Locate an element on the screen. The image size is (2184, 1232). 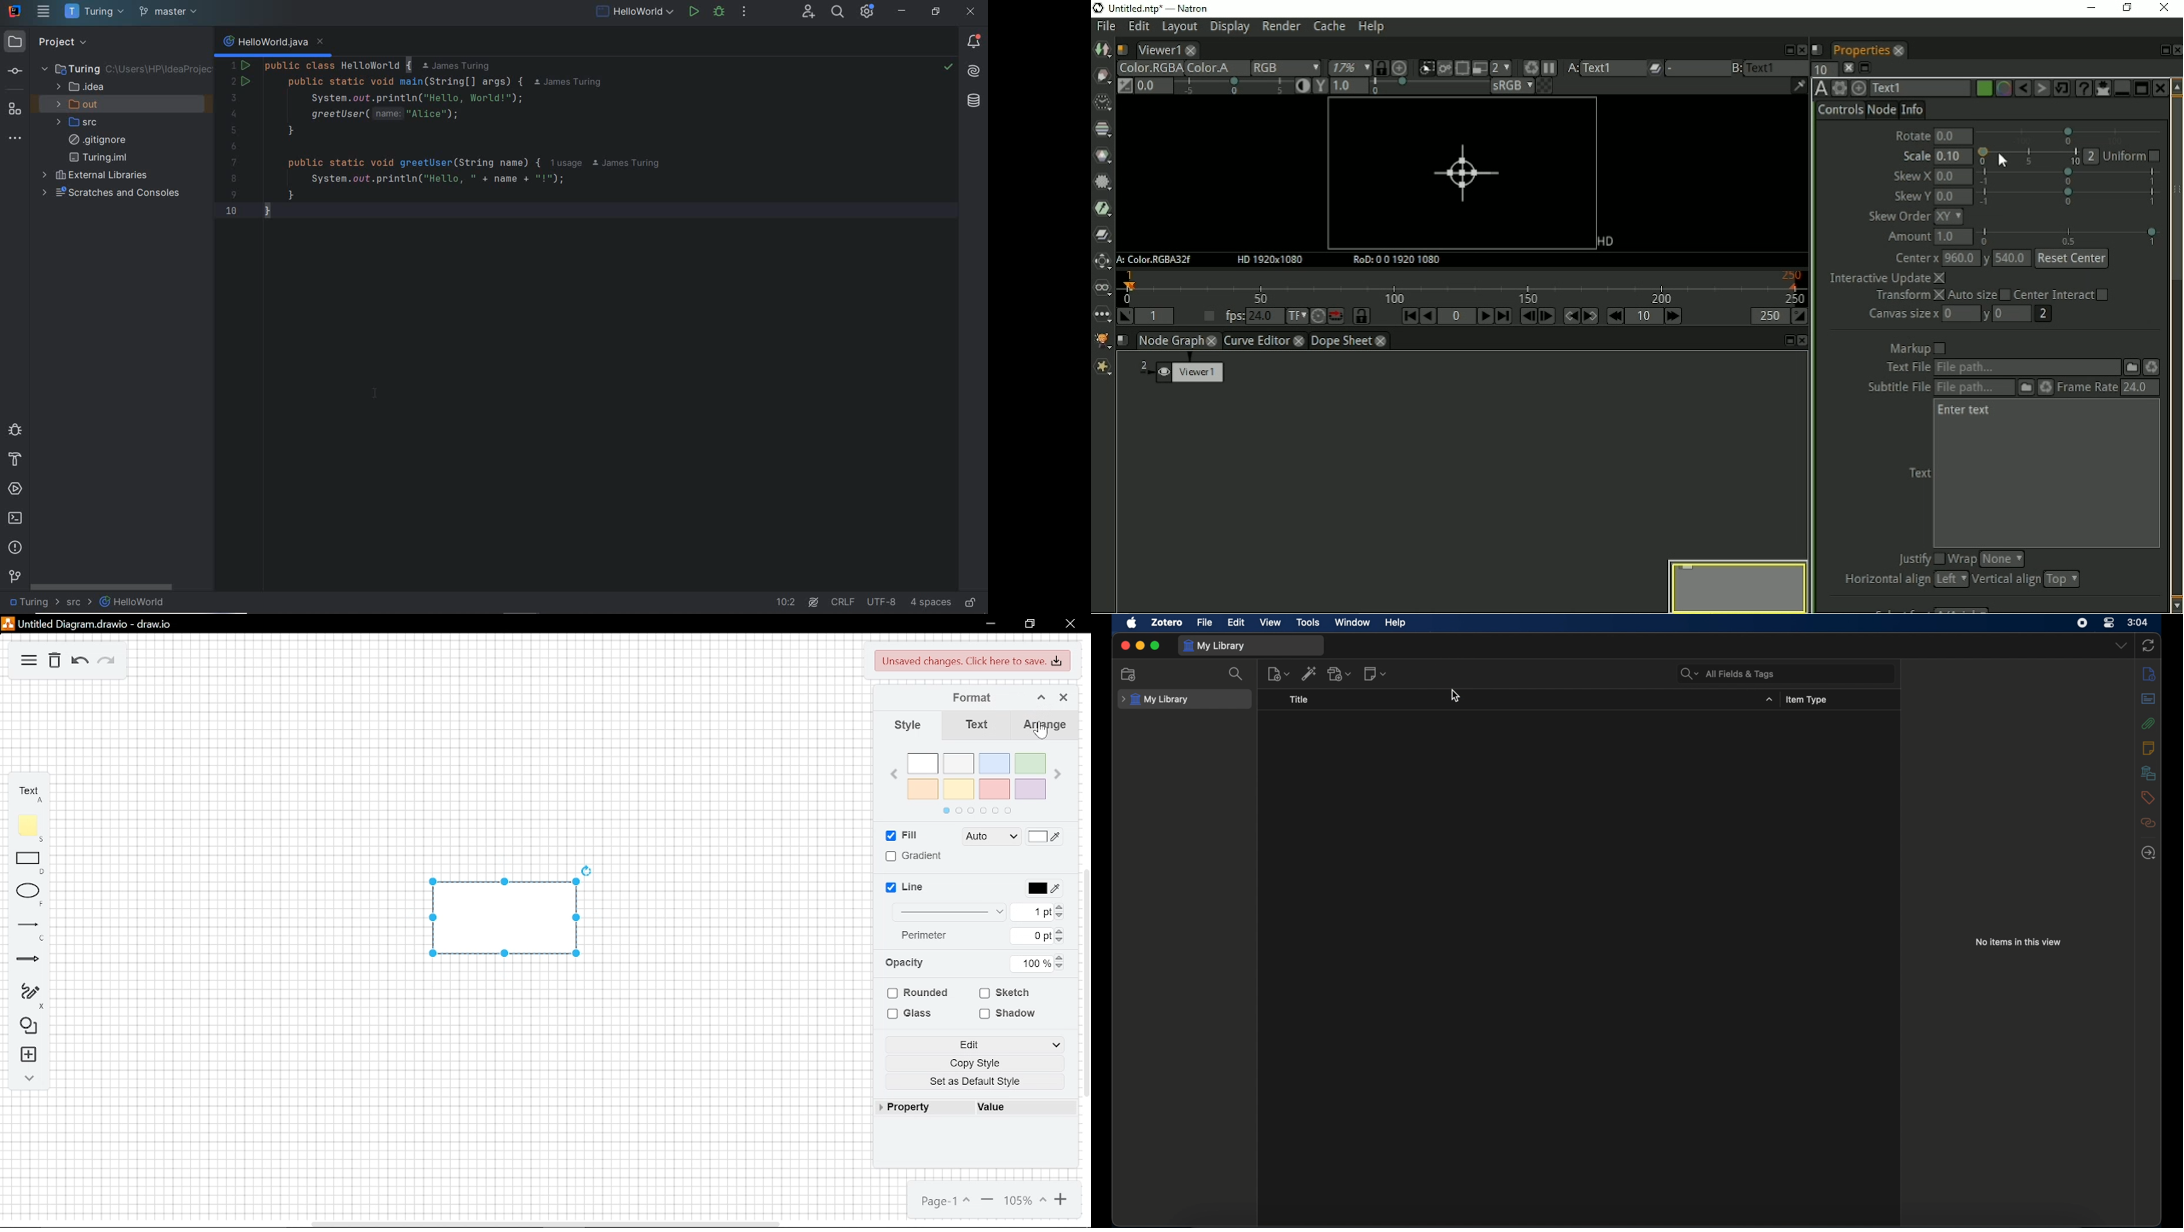
RUN is located at coordinates (692, 11).